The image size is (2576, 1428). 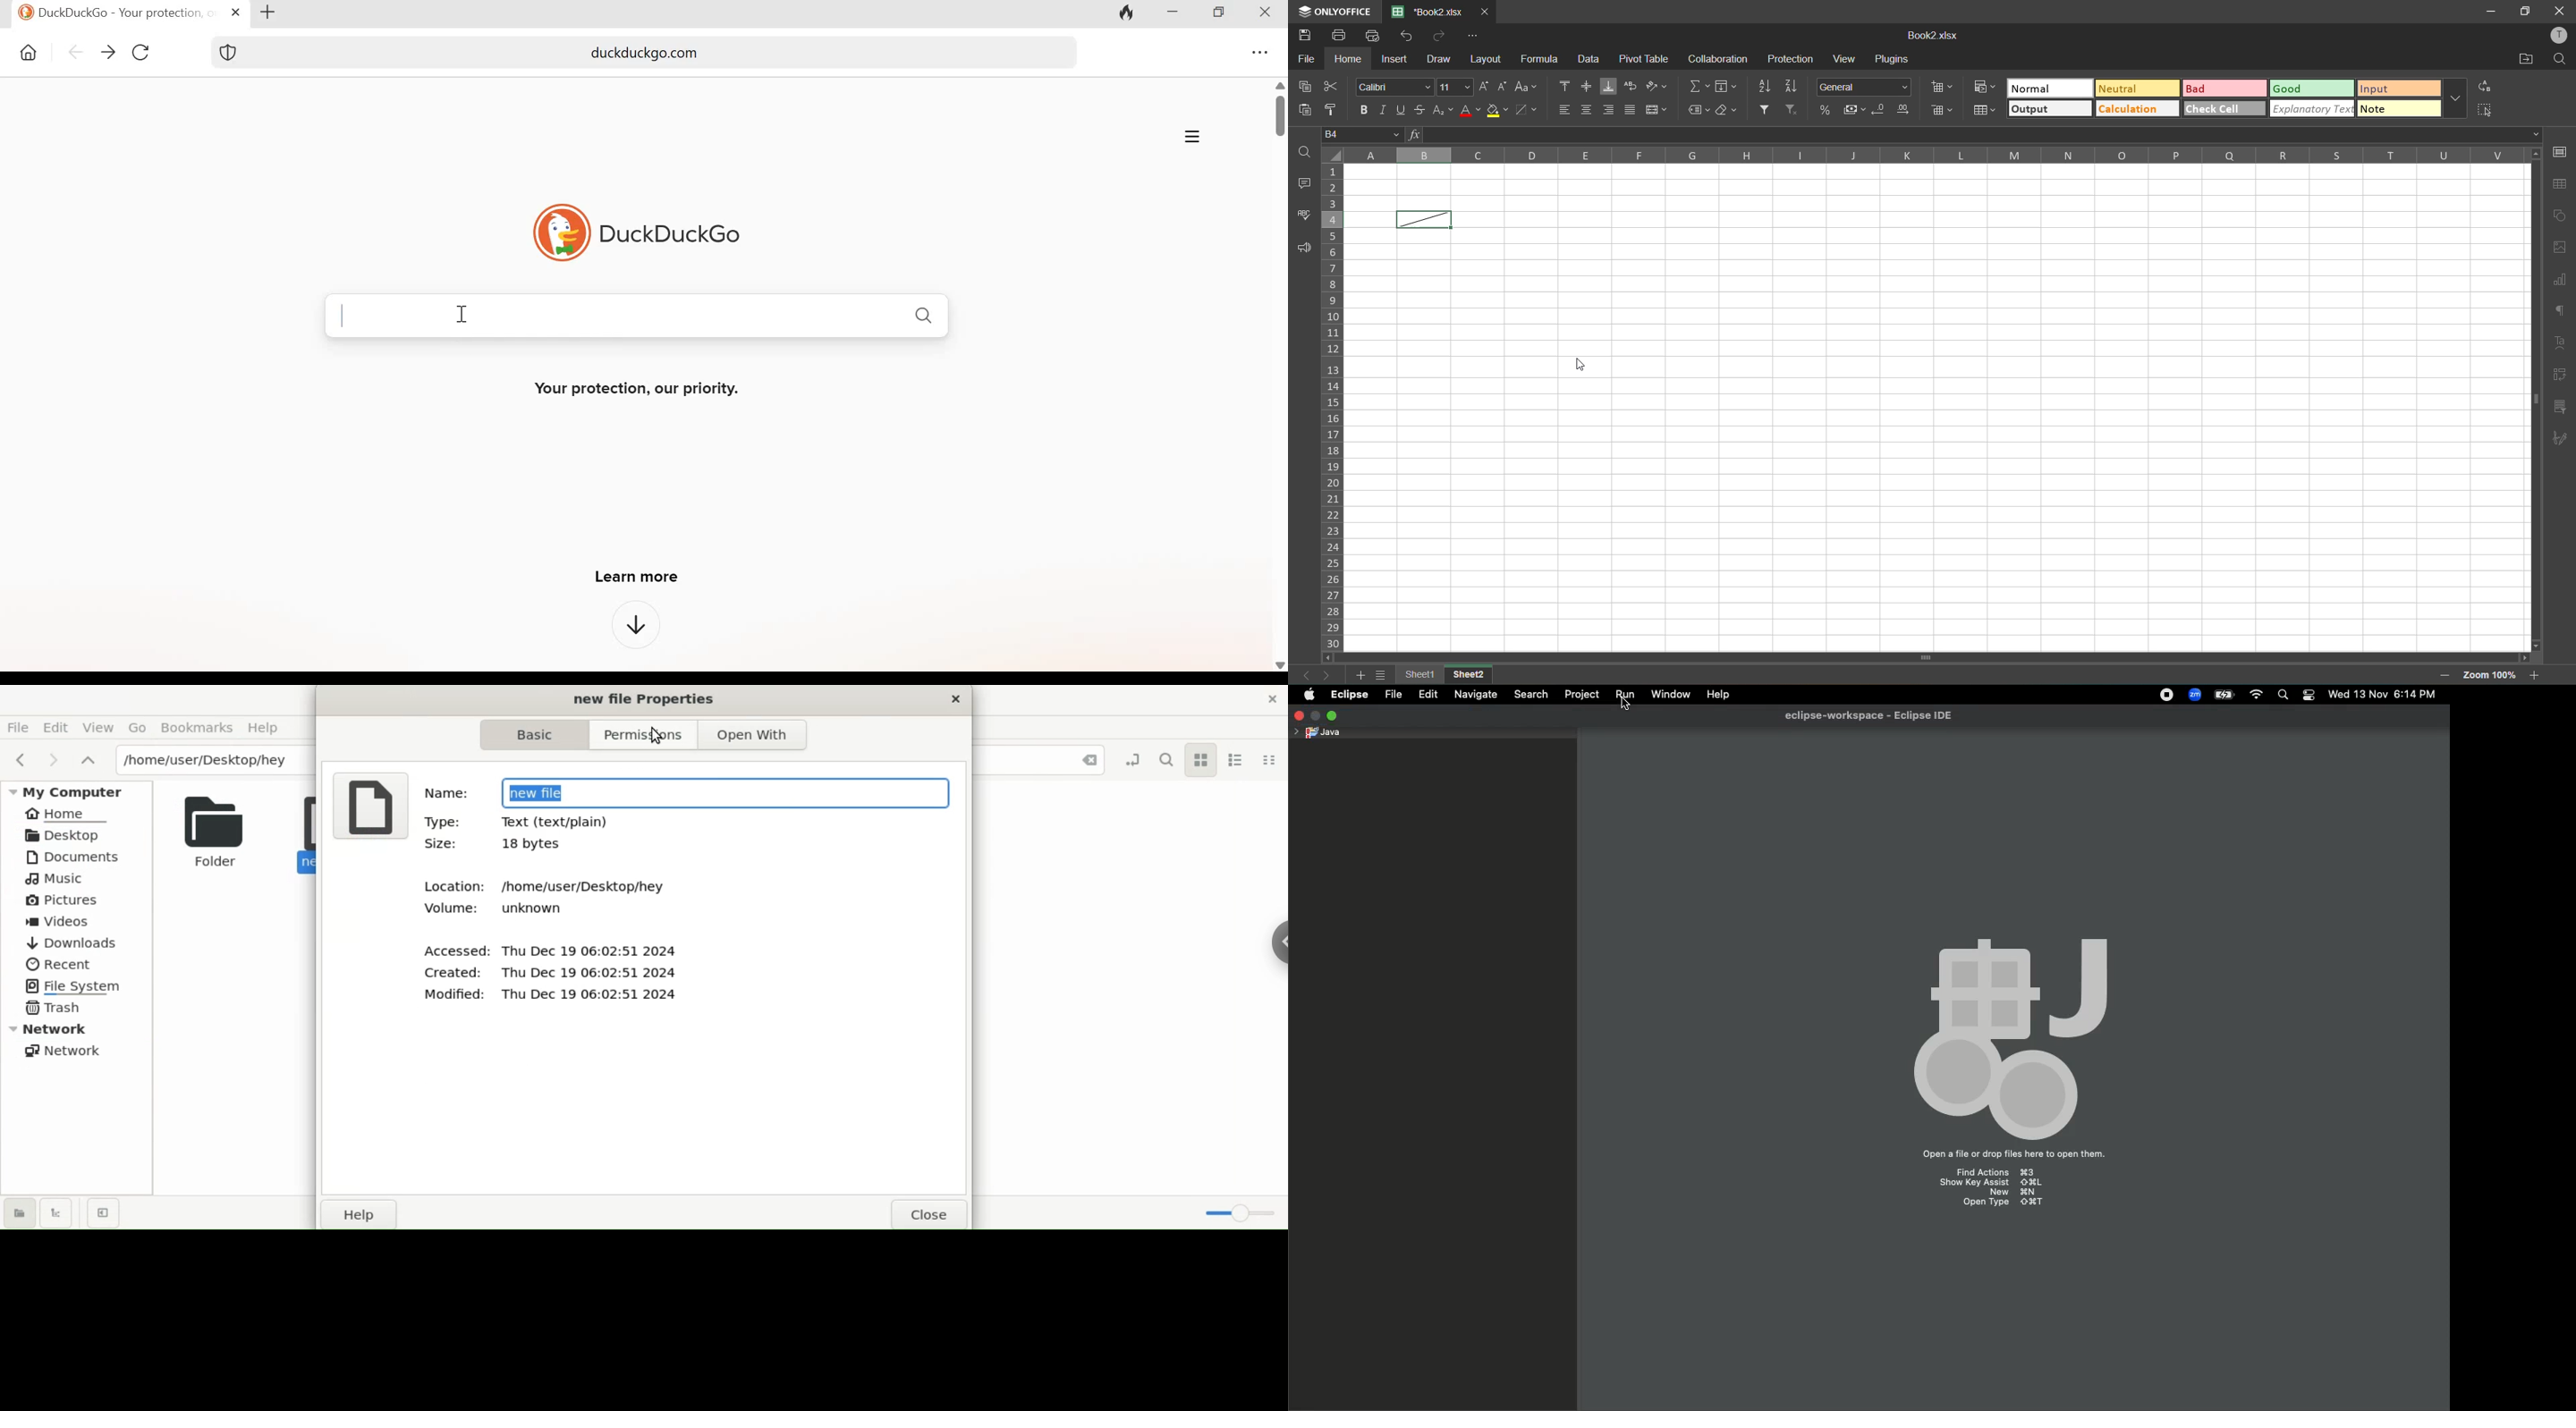 What do you see at coordinates (368, 805) in the screenshot?
I see `file` at bounding box center [368, 805].